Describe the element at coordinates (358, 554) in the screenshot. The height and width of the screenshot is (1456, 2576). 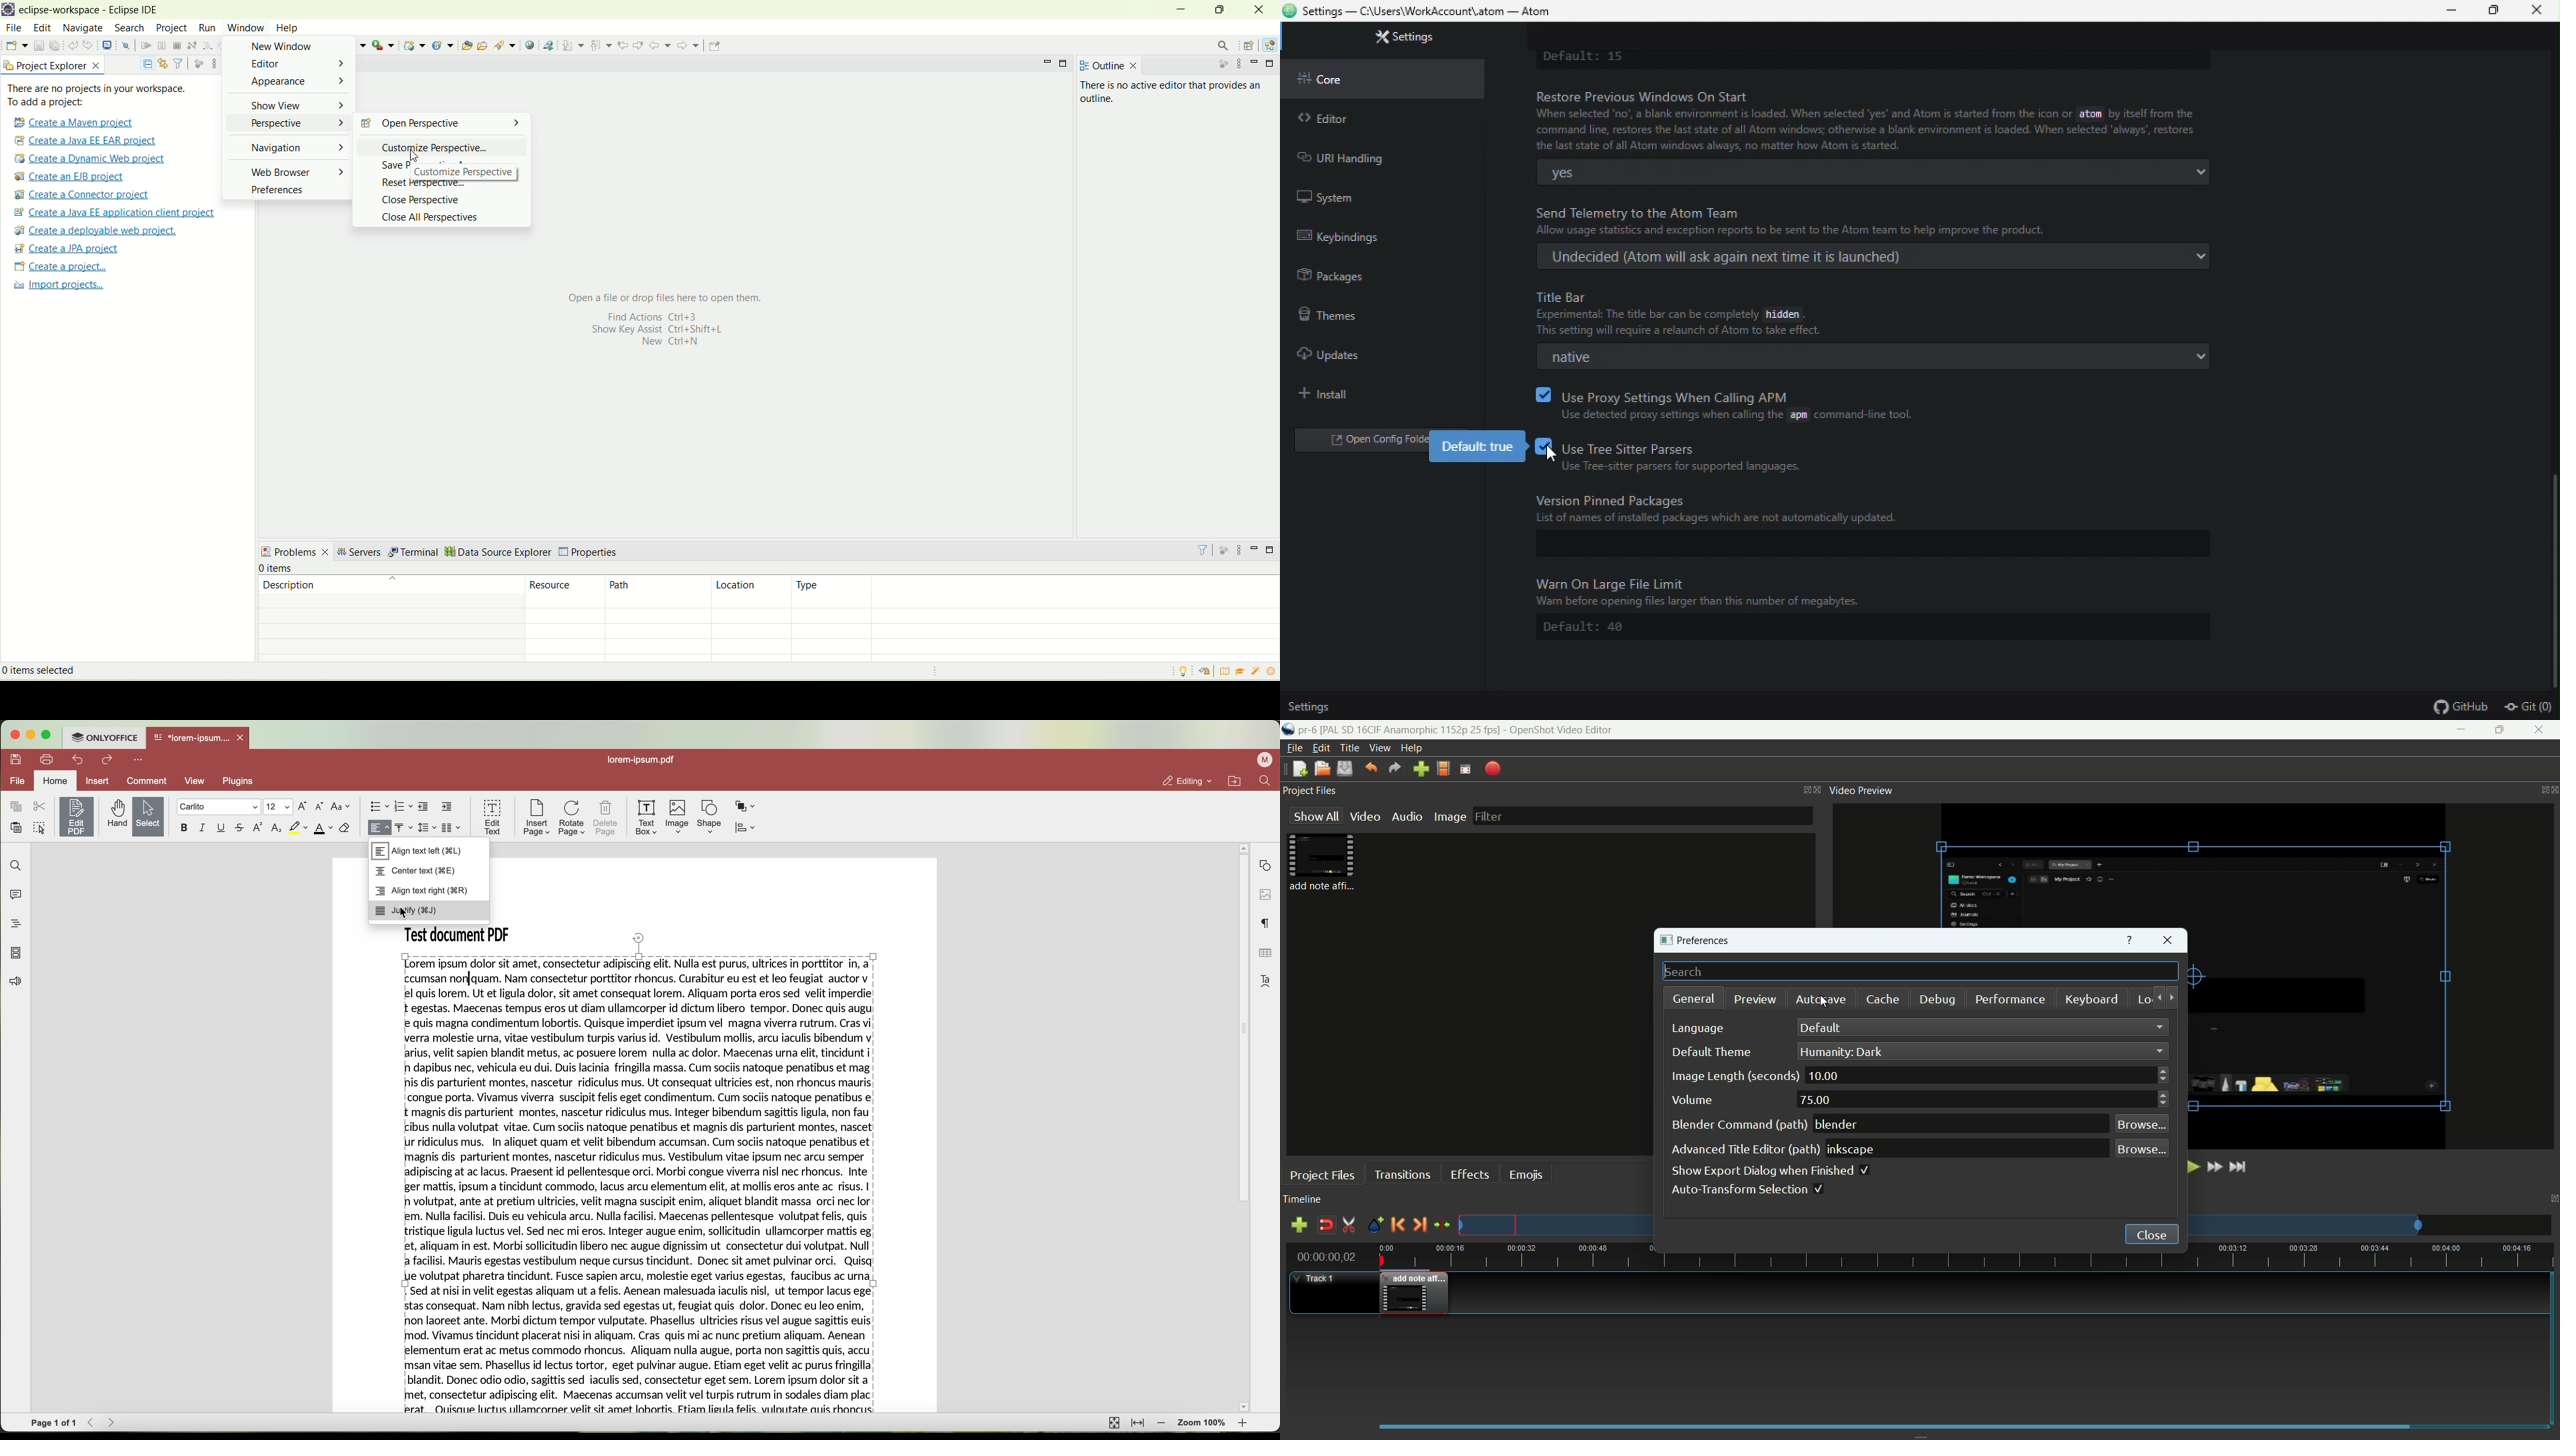
I see `servers` at that location.